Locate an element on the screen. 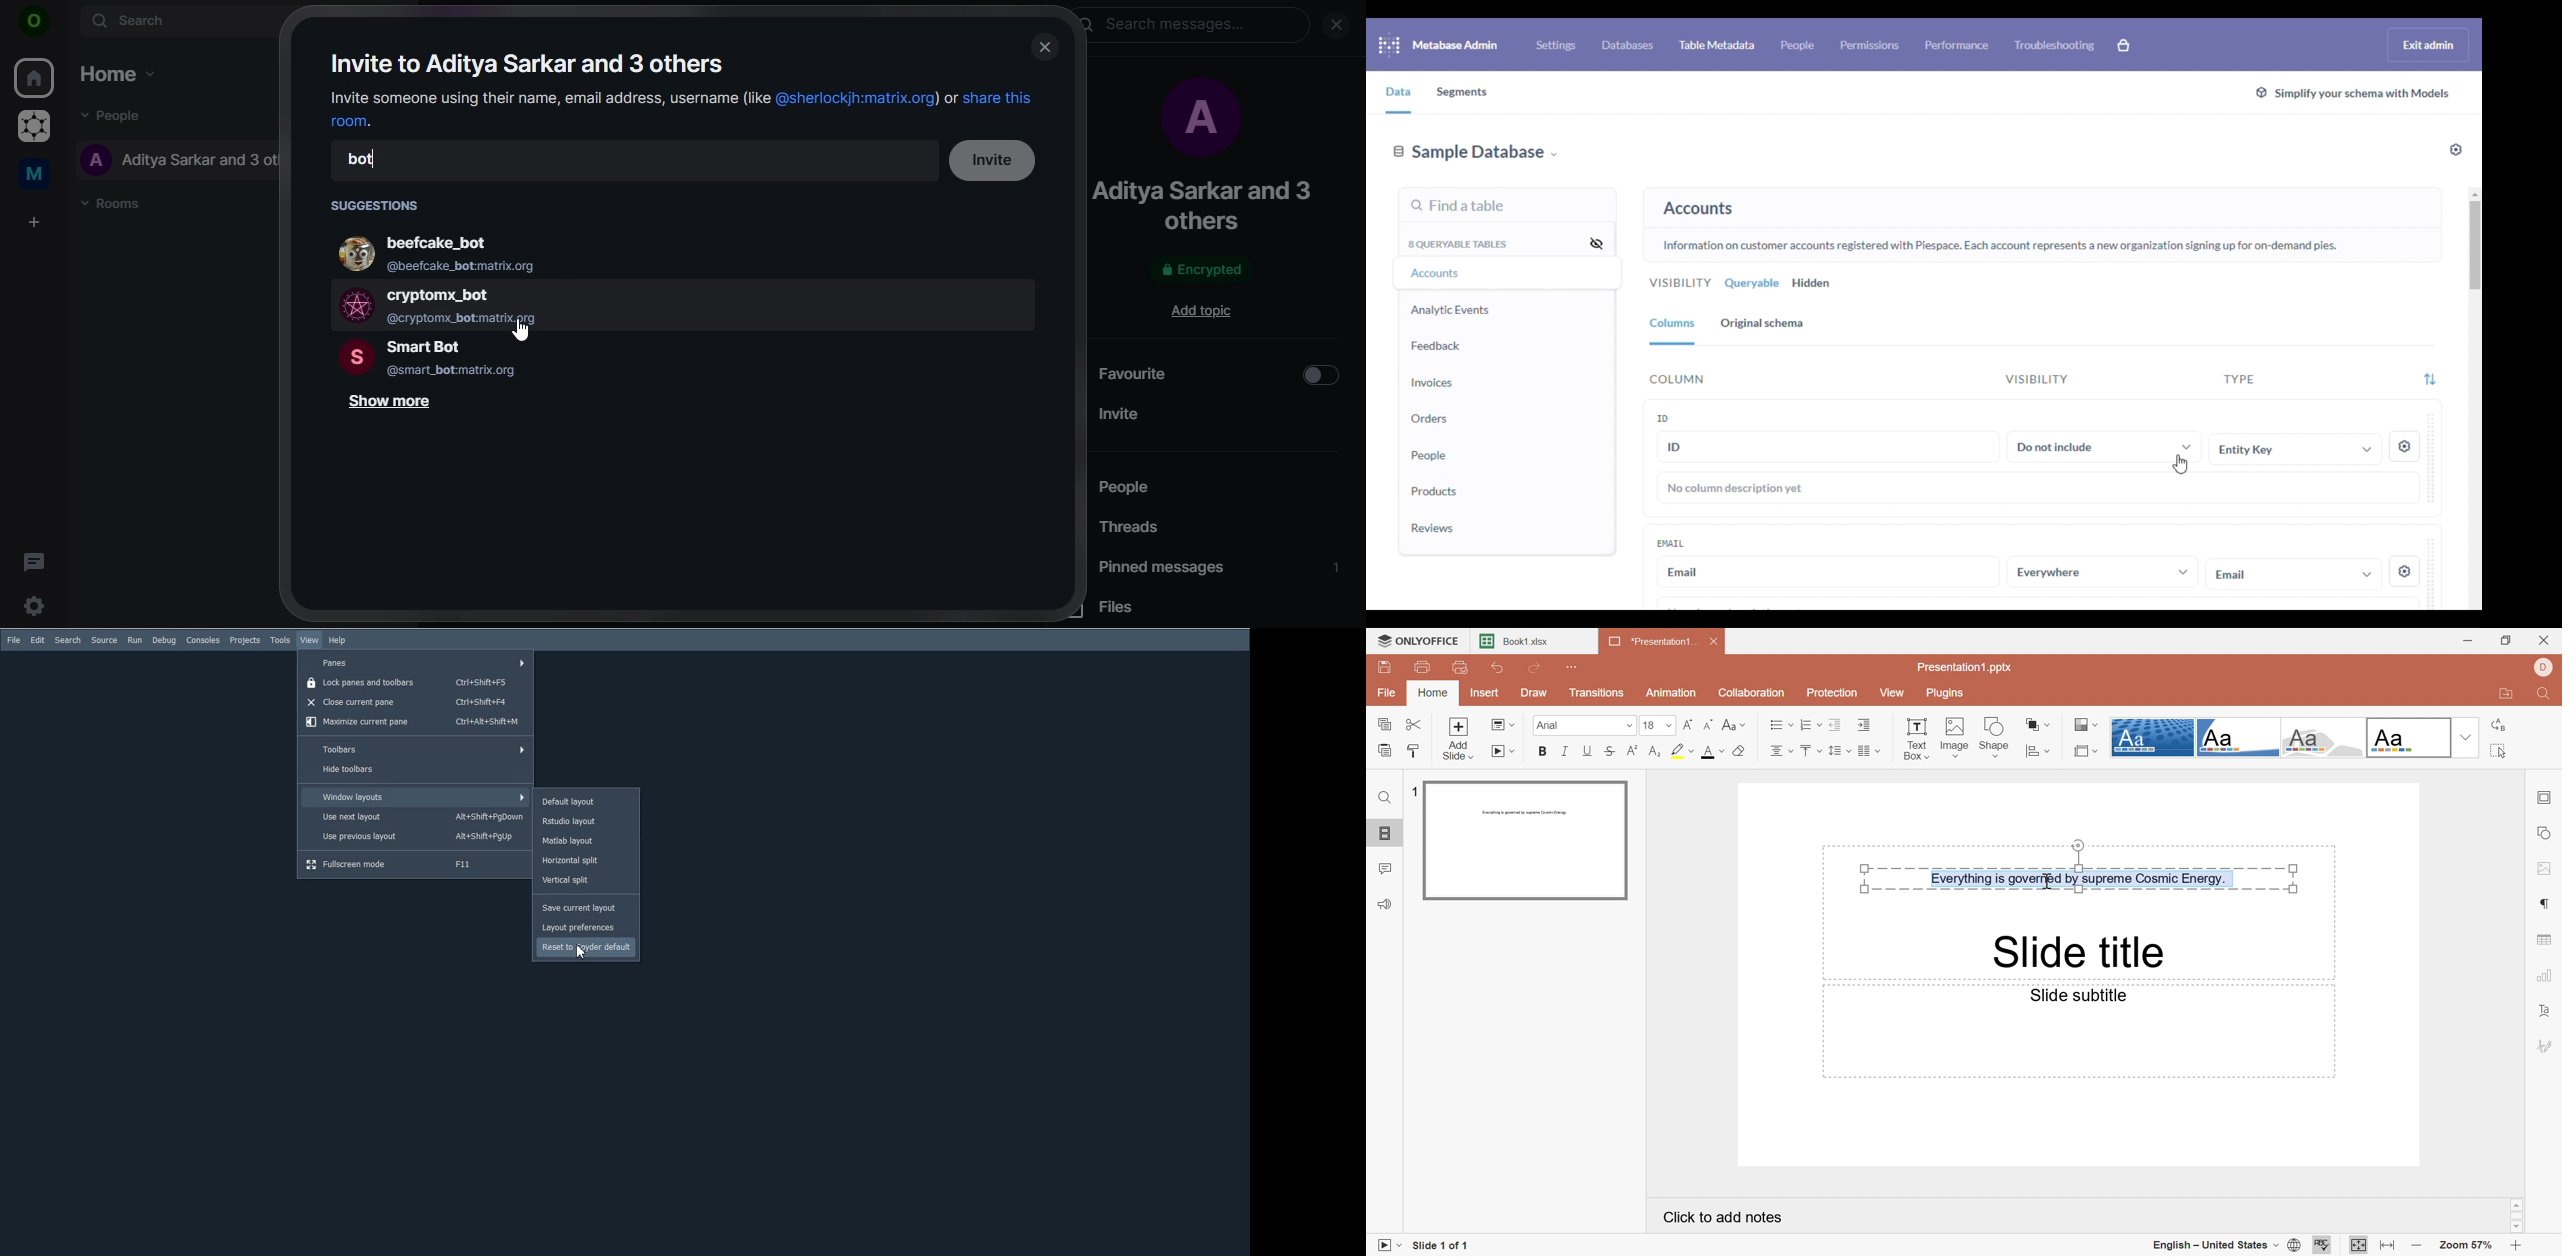 The width and height of the screenshot is (2576, 1260). Rstudio layout is located at coordinates (587, 820).